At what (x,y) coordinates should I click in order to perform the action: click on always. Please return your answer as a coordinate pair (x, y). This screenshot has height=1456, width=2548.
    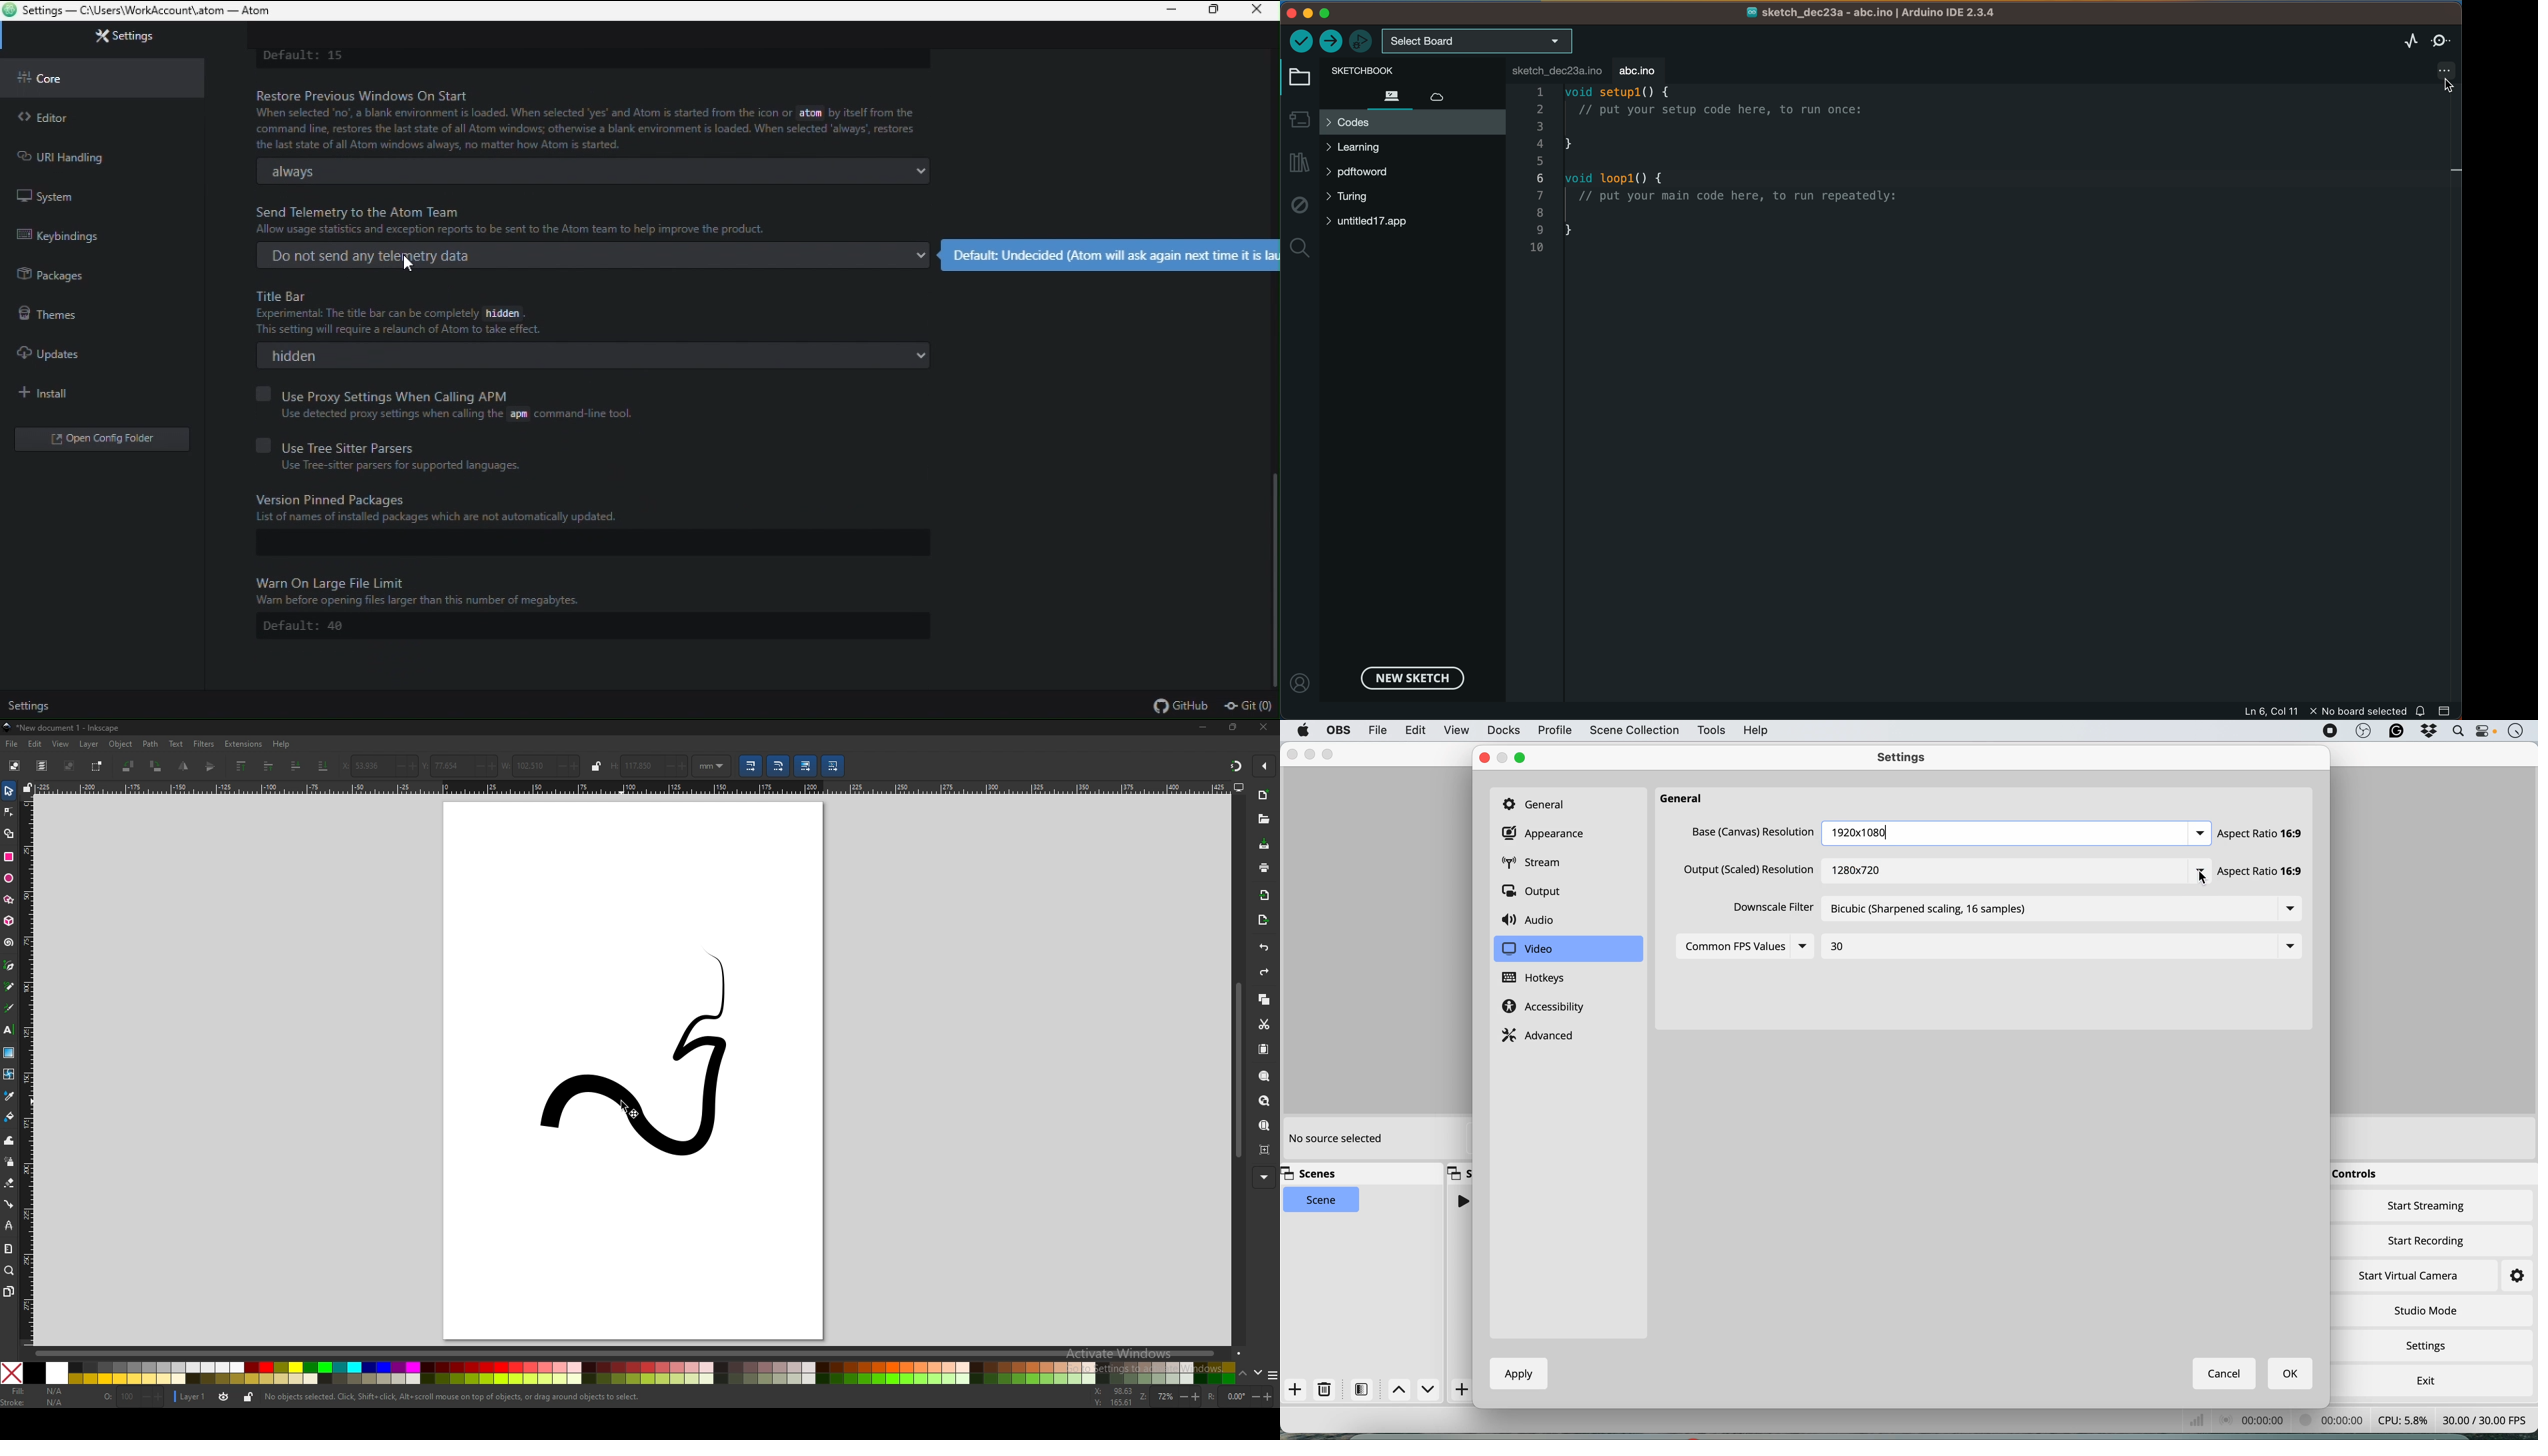
    Looking at the image, I should click on (600, 172).